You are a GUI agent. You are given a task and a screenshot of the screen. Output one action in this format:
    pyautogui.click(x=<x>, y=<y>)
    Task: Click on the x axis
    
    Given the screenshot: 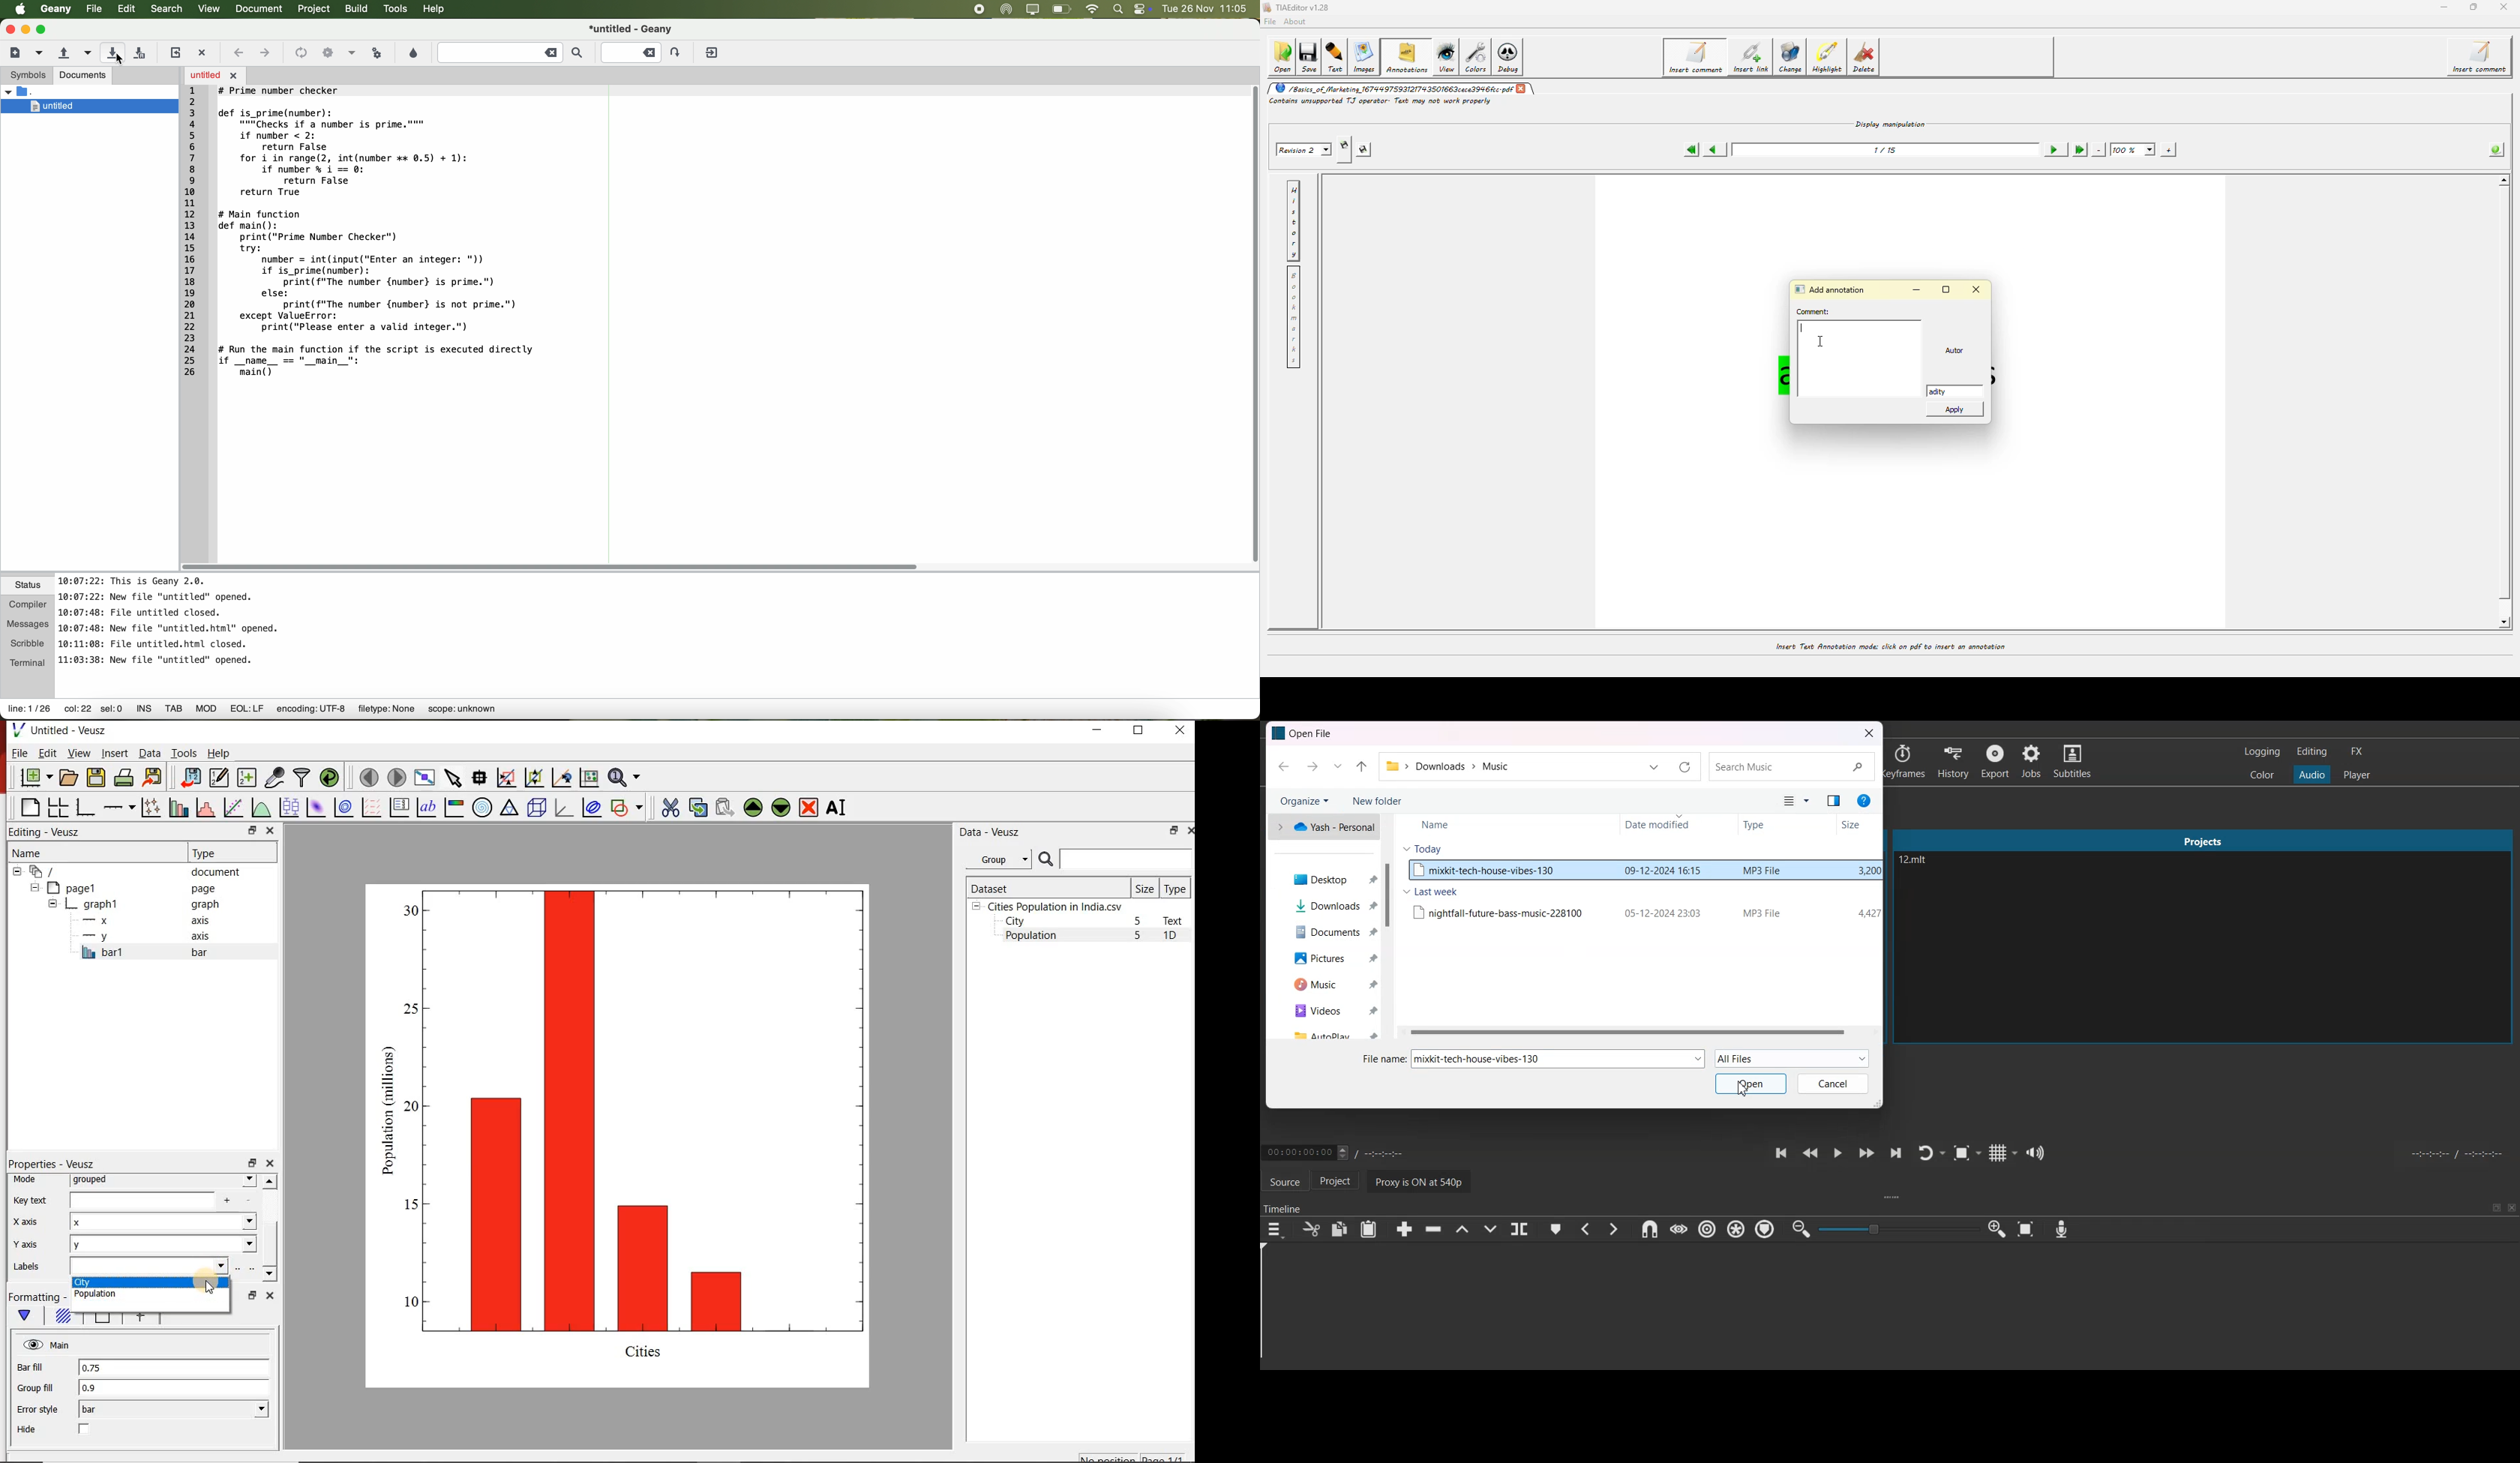 What is the action you would take?
    pyautogui.click(x=148, y=920)
    